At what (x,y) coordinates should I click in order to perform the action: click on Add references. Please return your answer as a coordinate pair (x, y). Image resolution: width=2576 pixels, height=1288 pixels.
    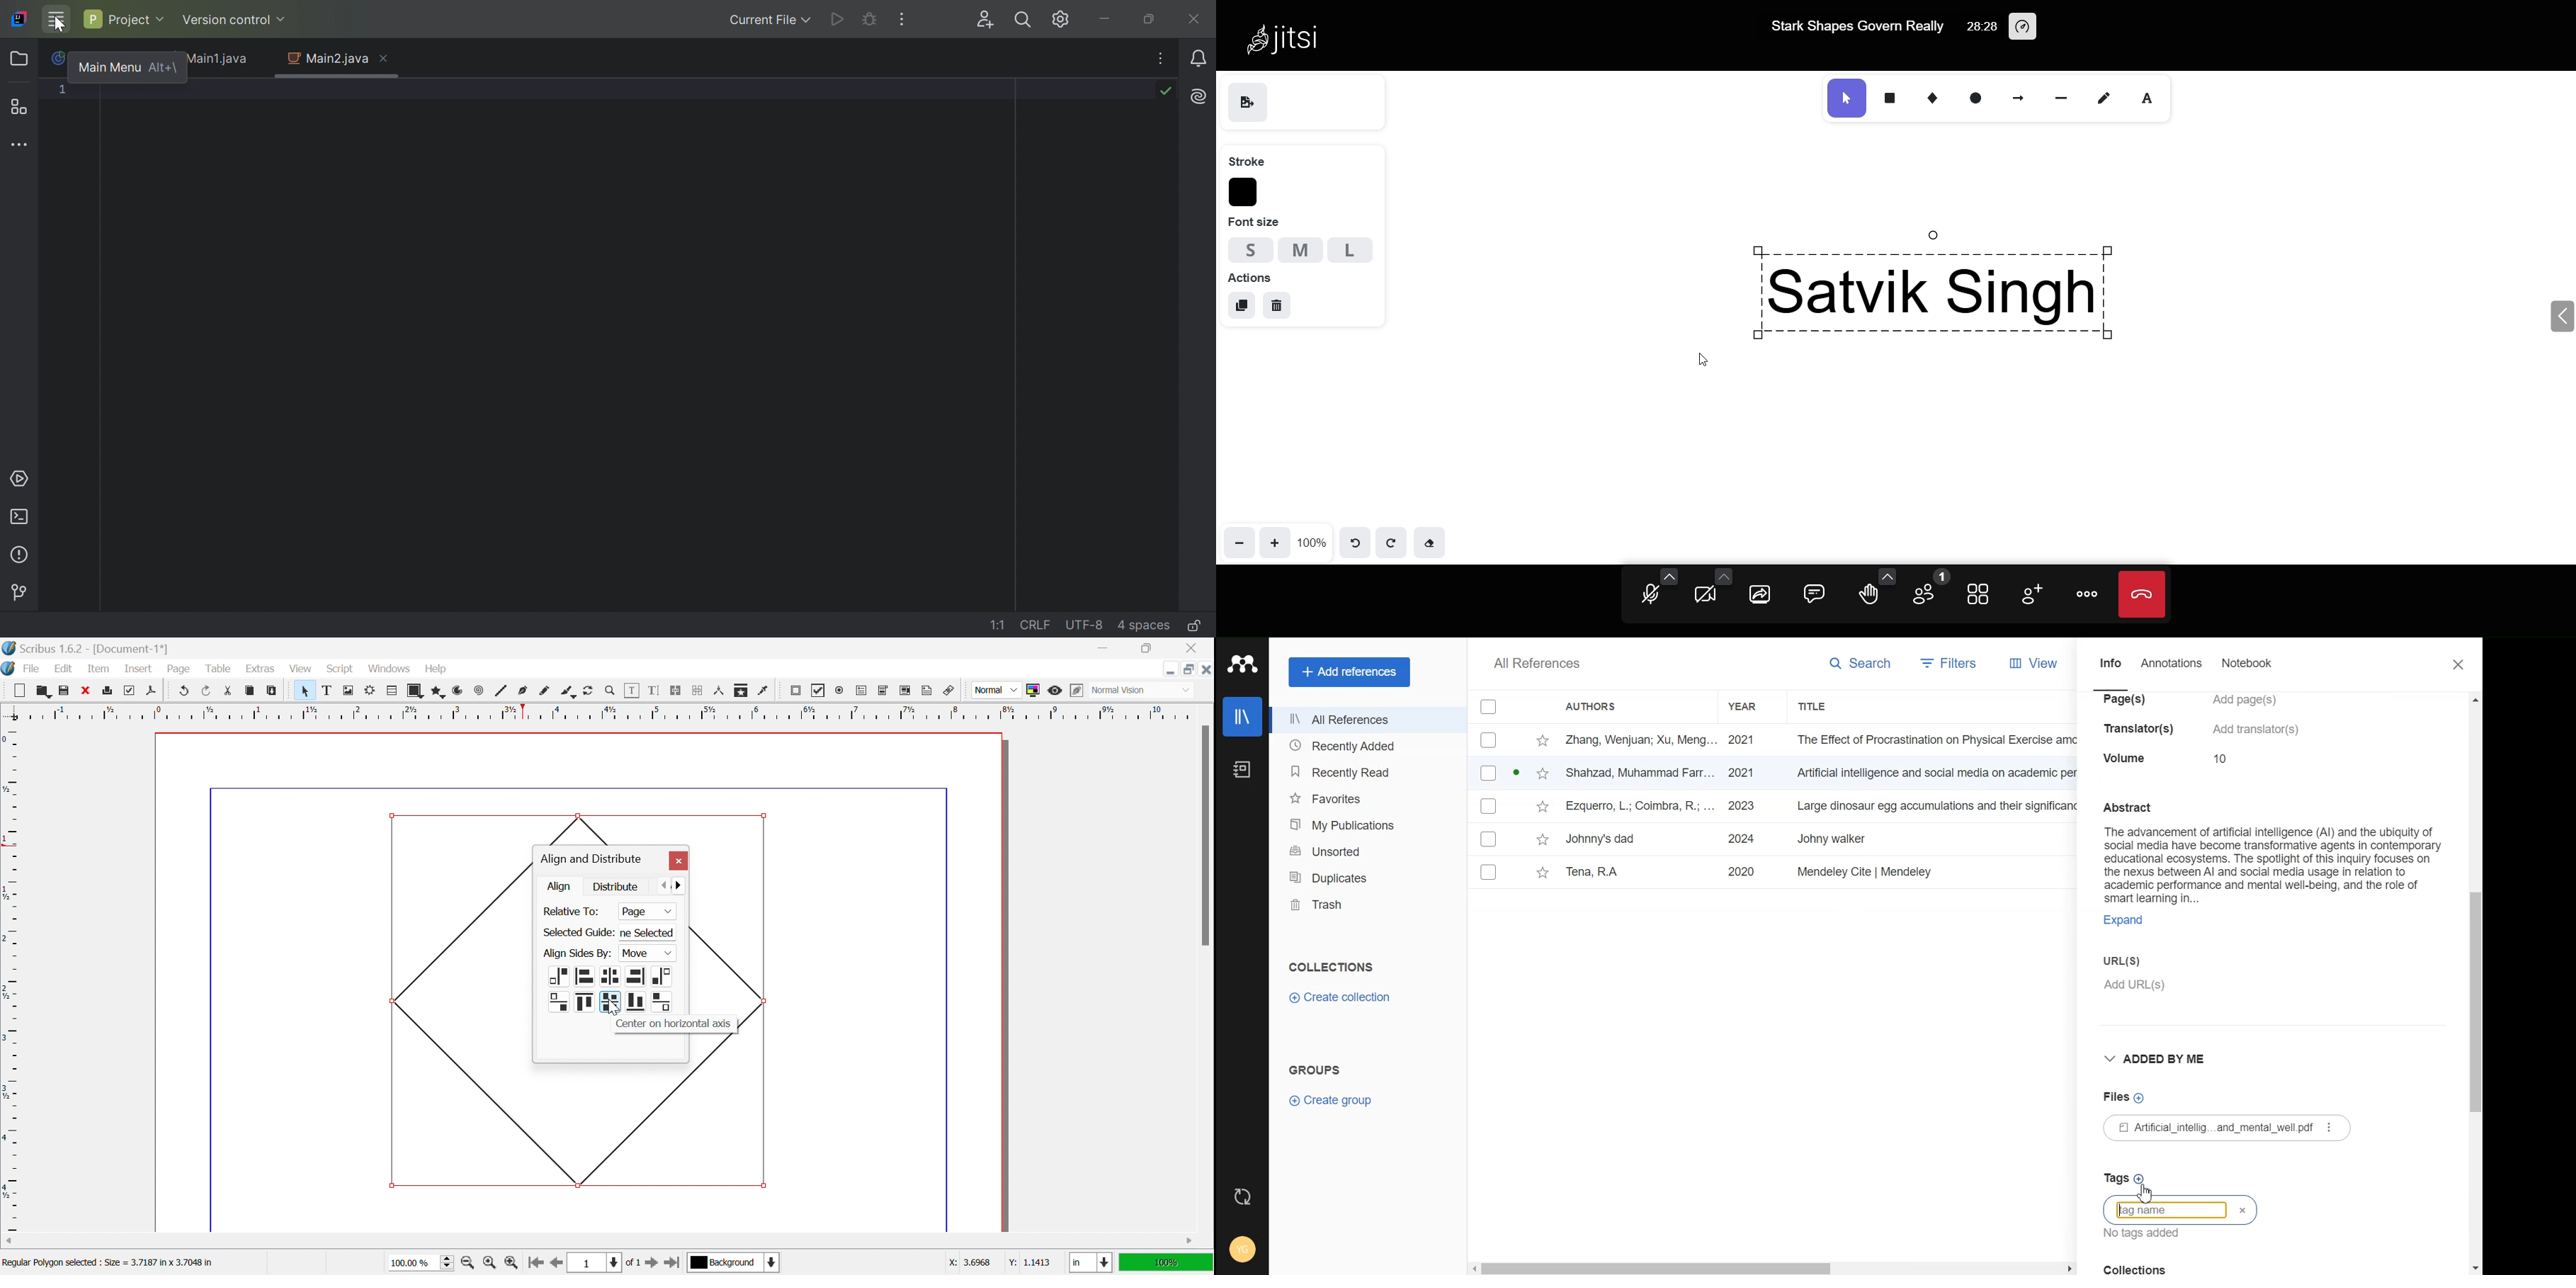
    Looking at the image, I should click on (1349, 671).